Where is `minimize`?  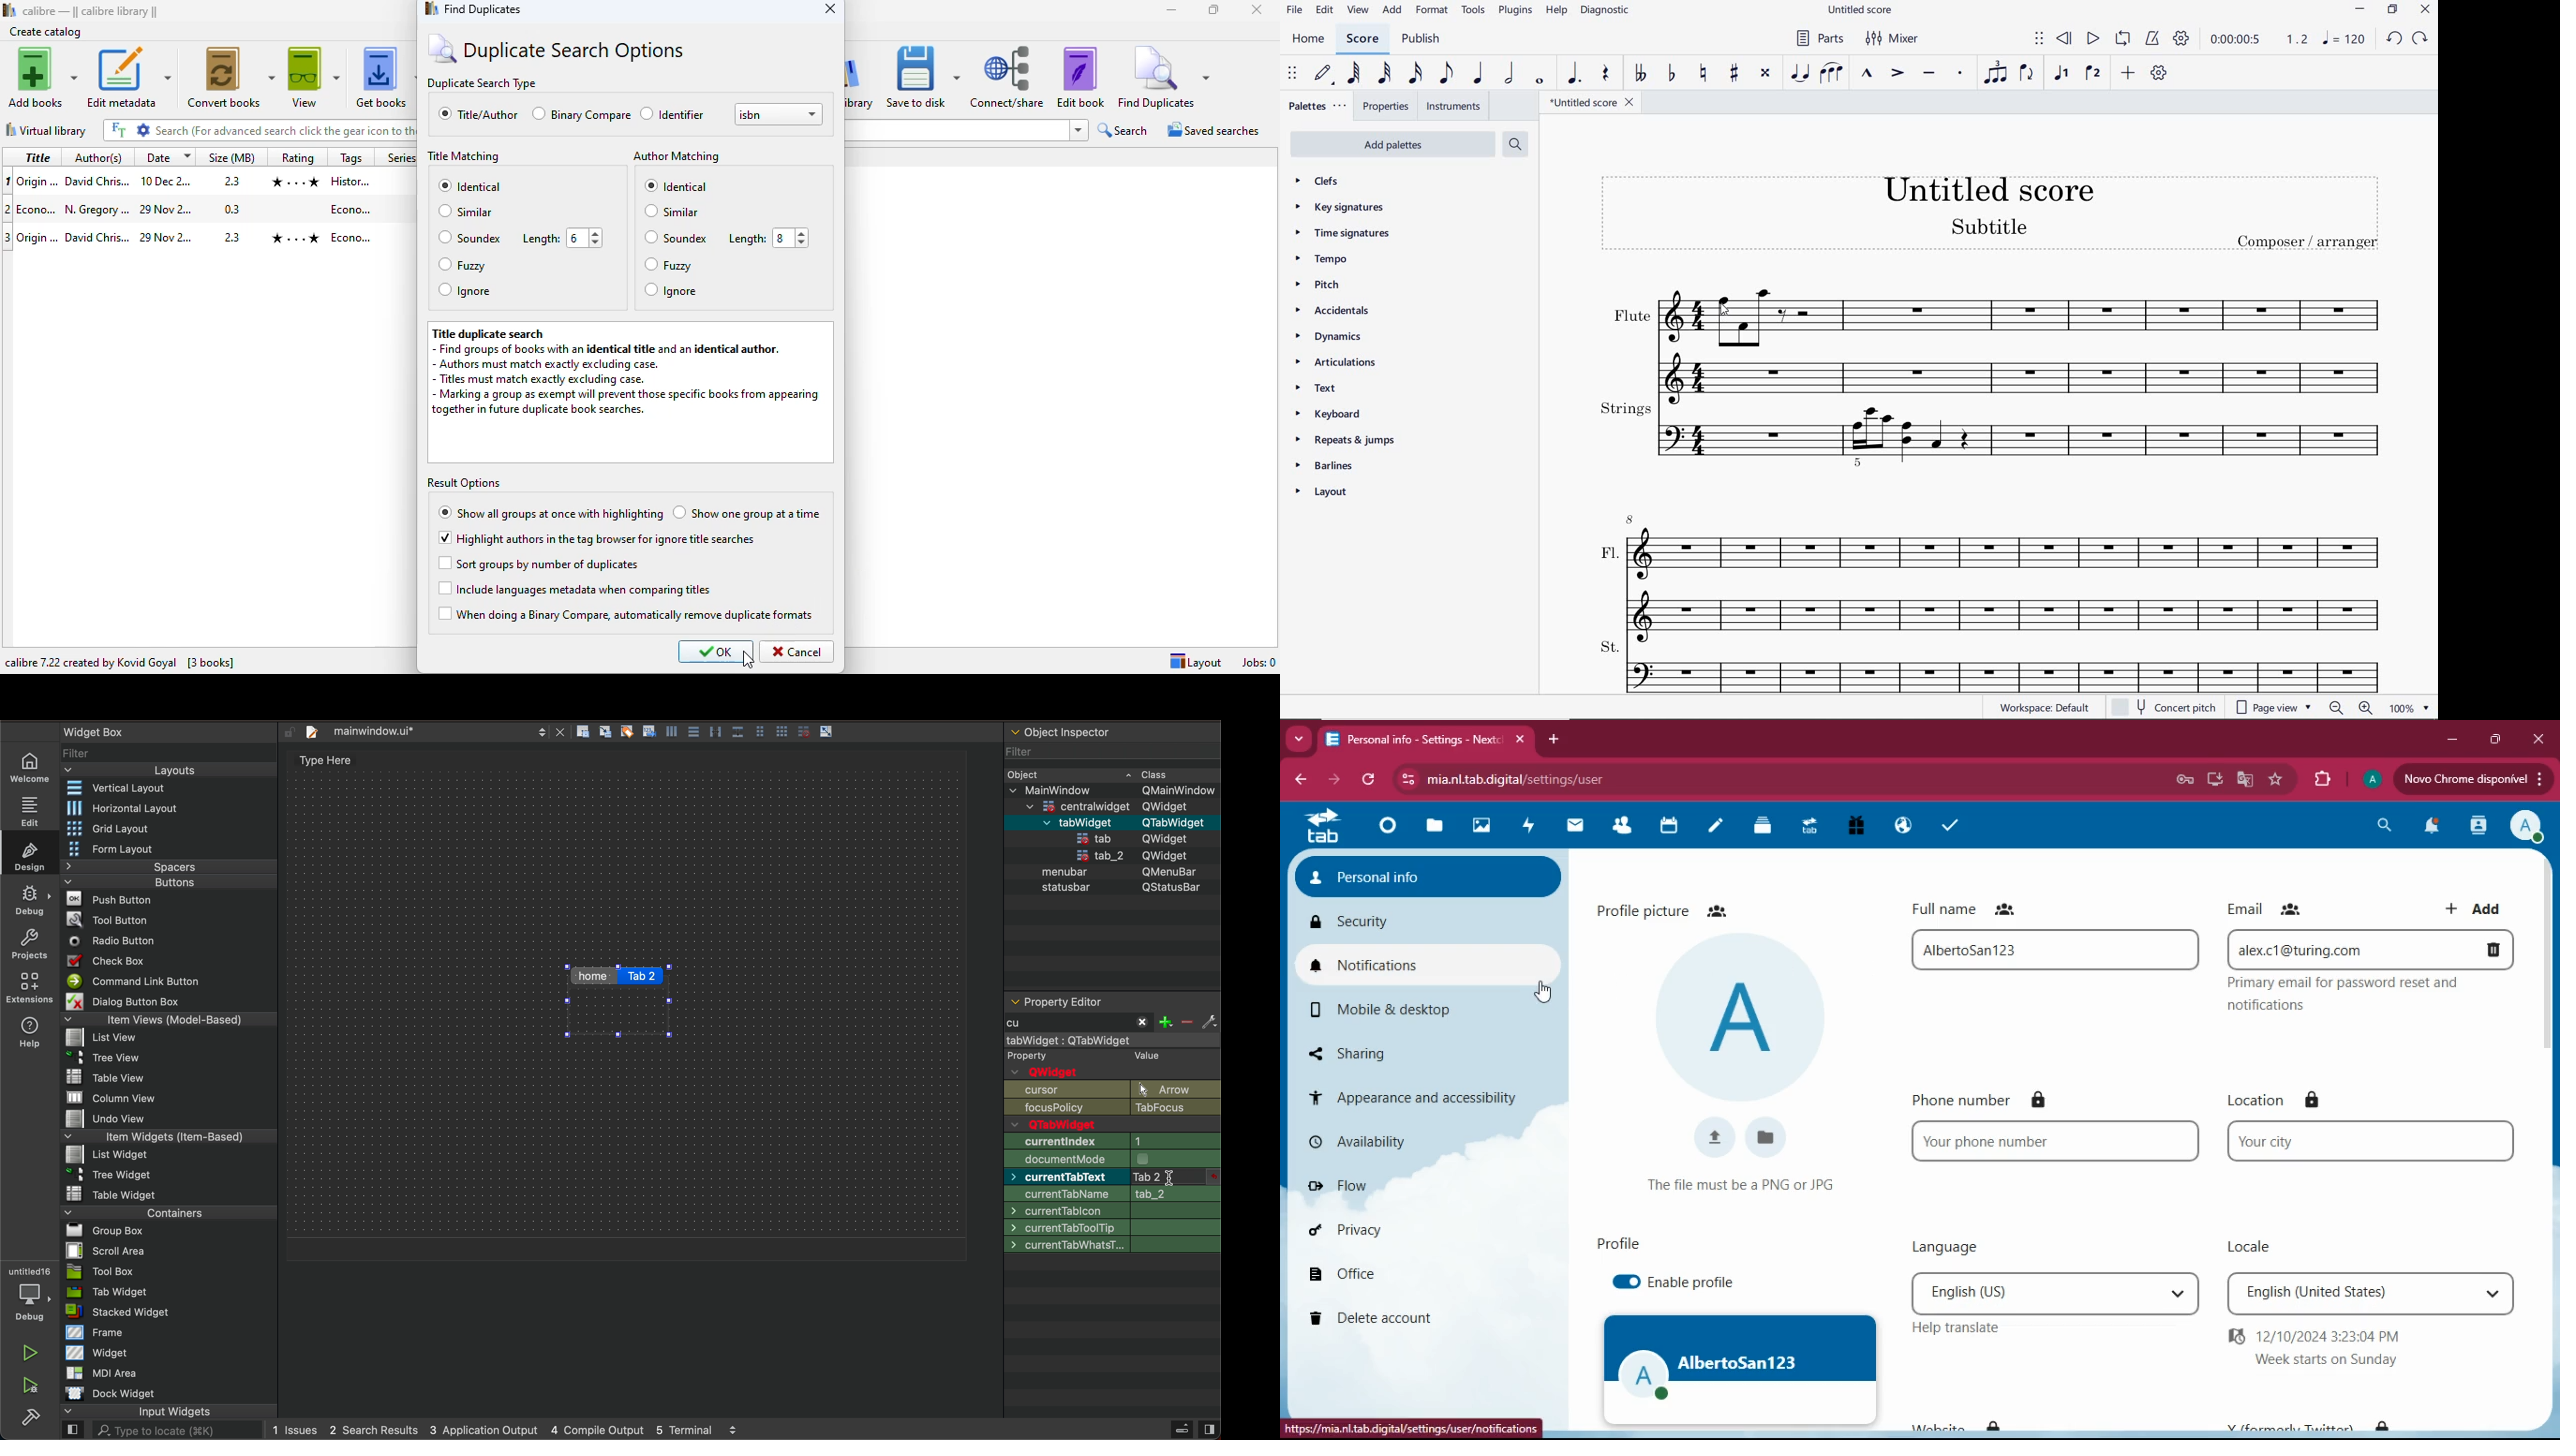
minimize is located at coordinates (1172, 10).